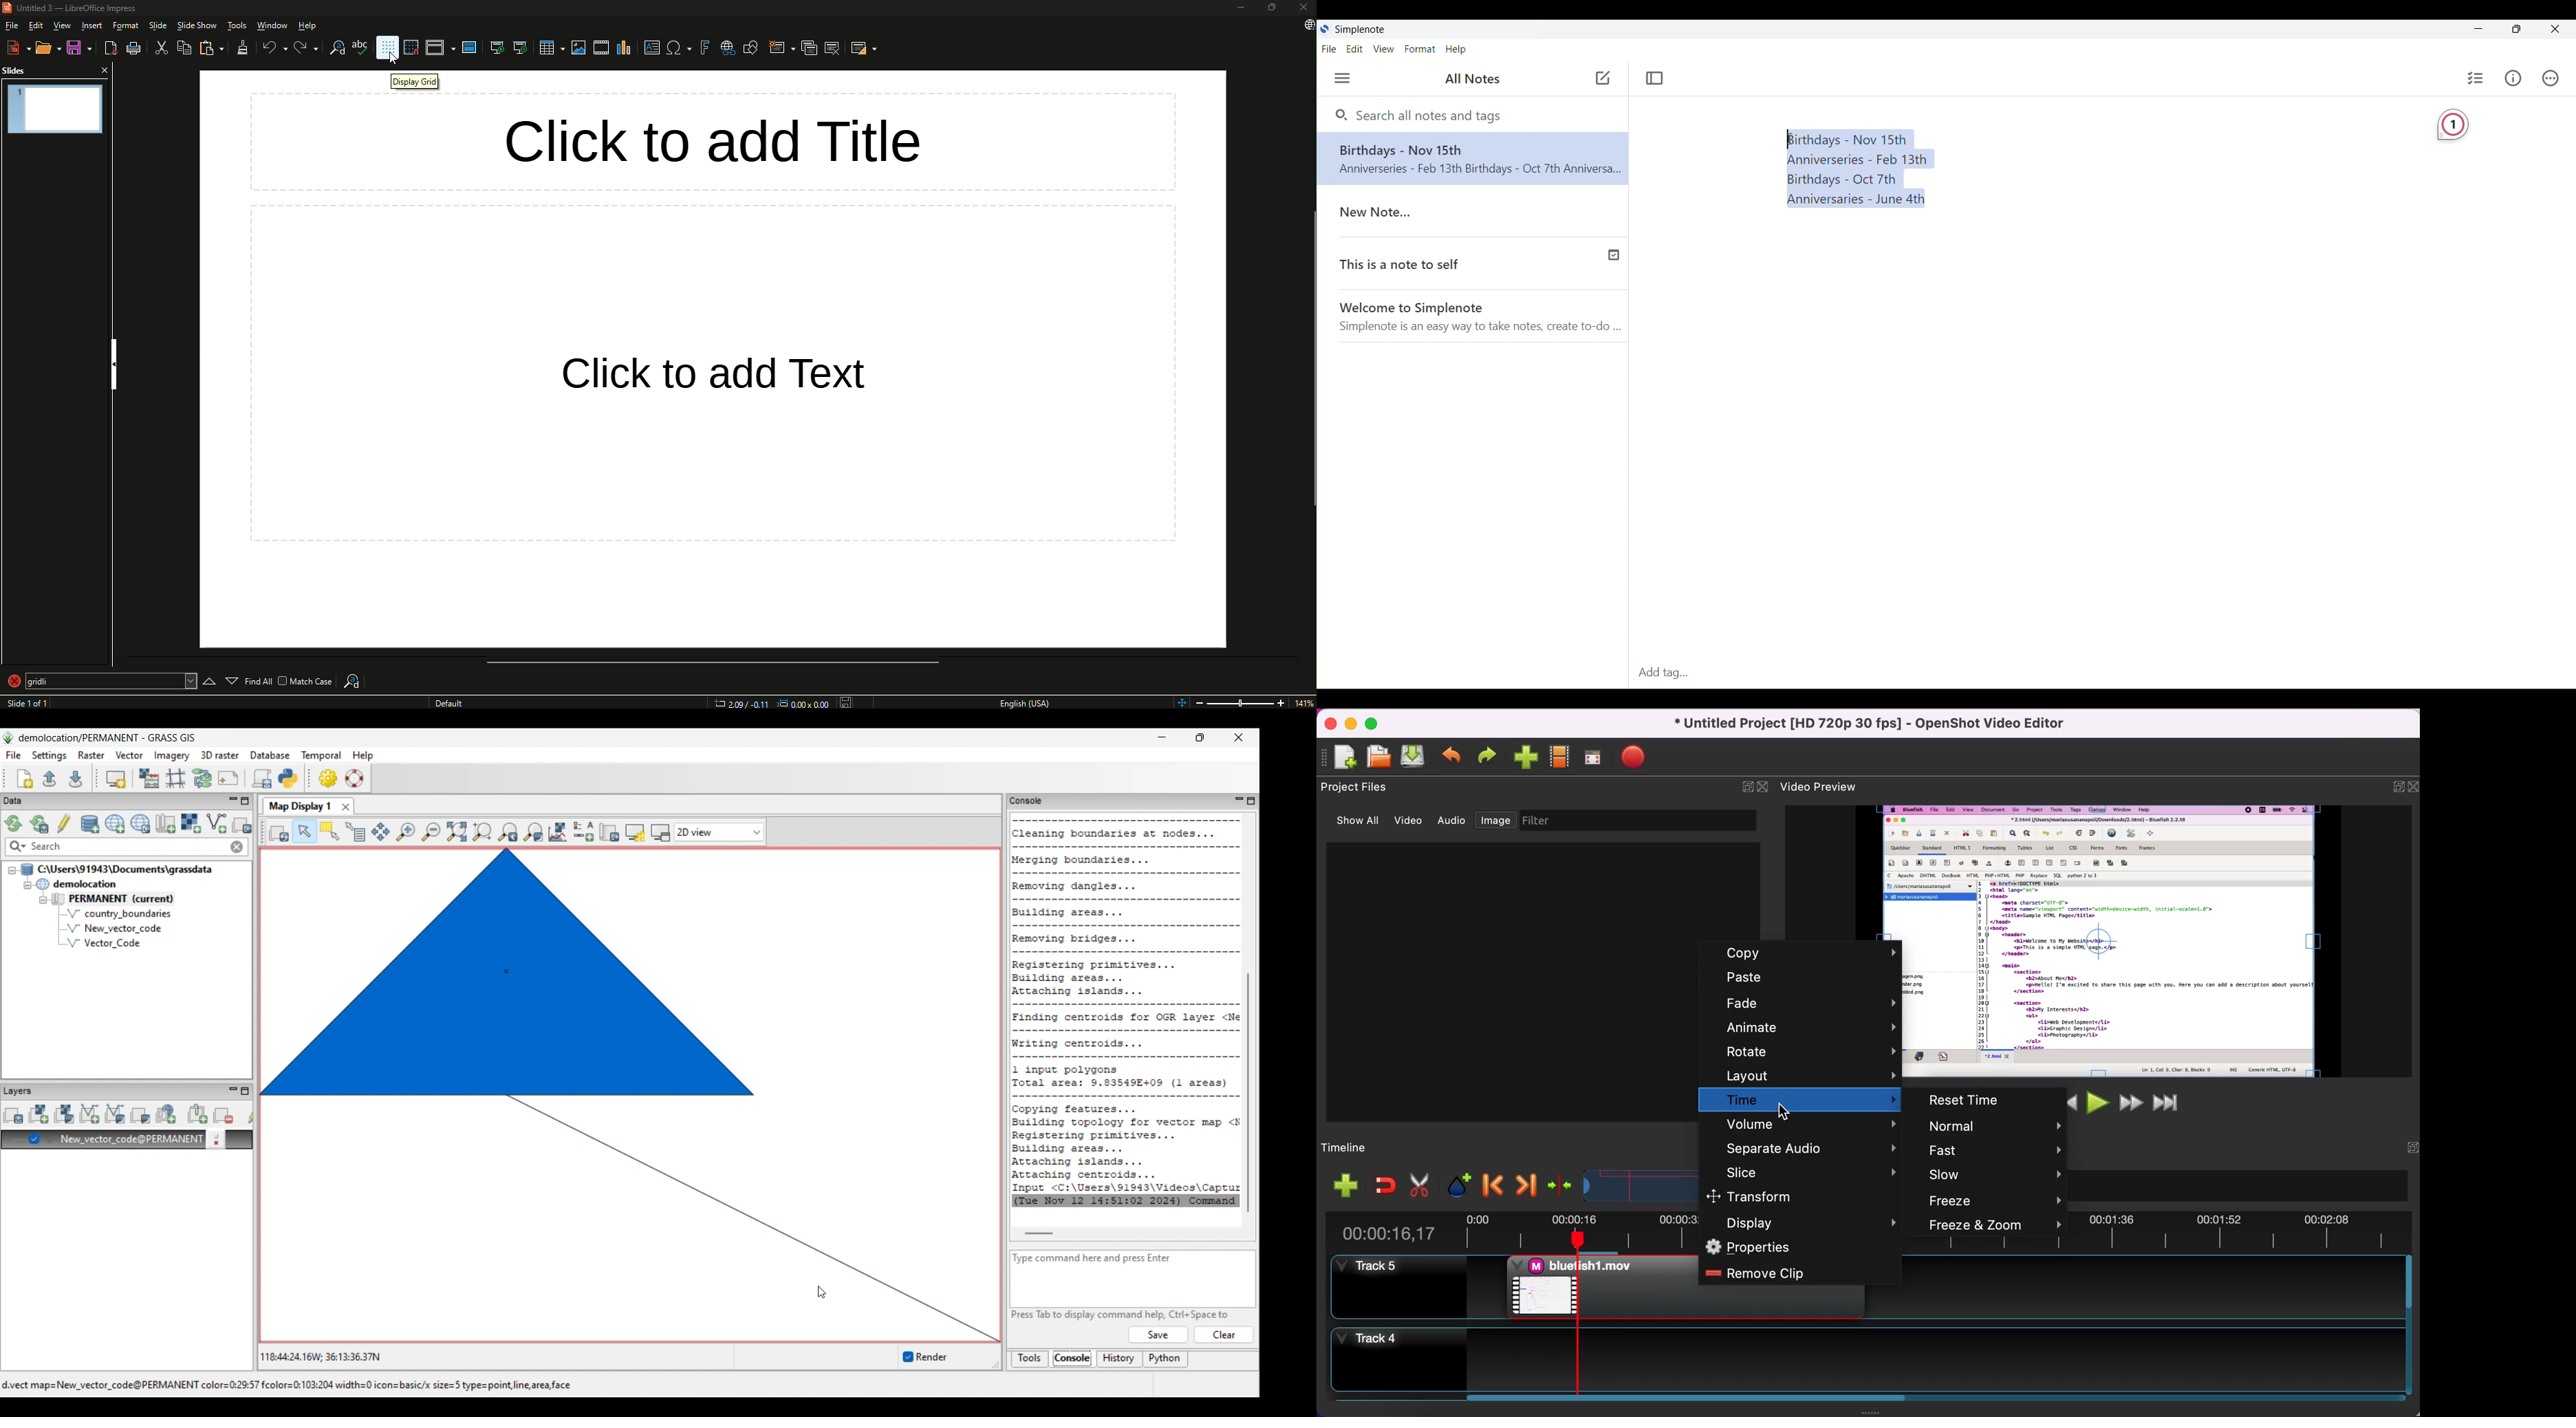  What do you see at coordinates (2513, 77) in the screenshot?
I see `Info` at bounding box center [2513, 77].